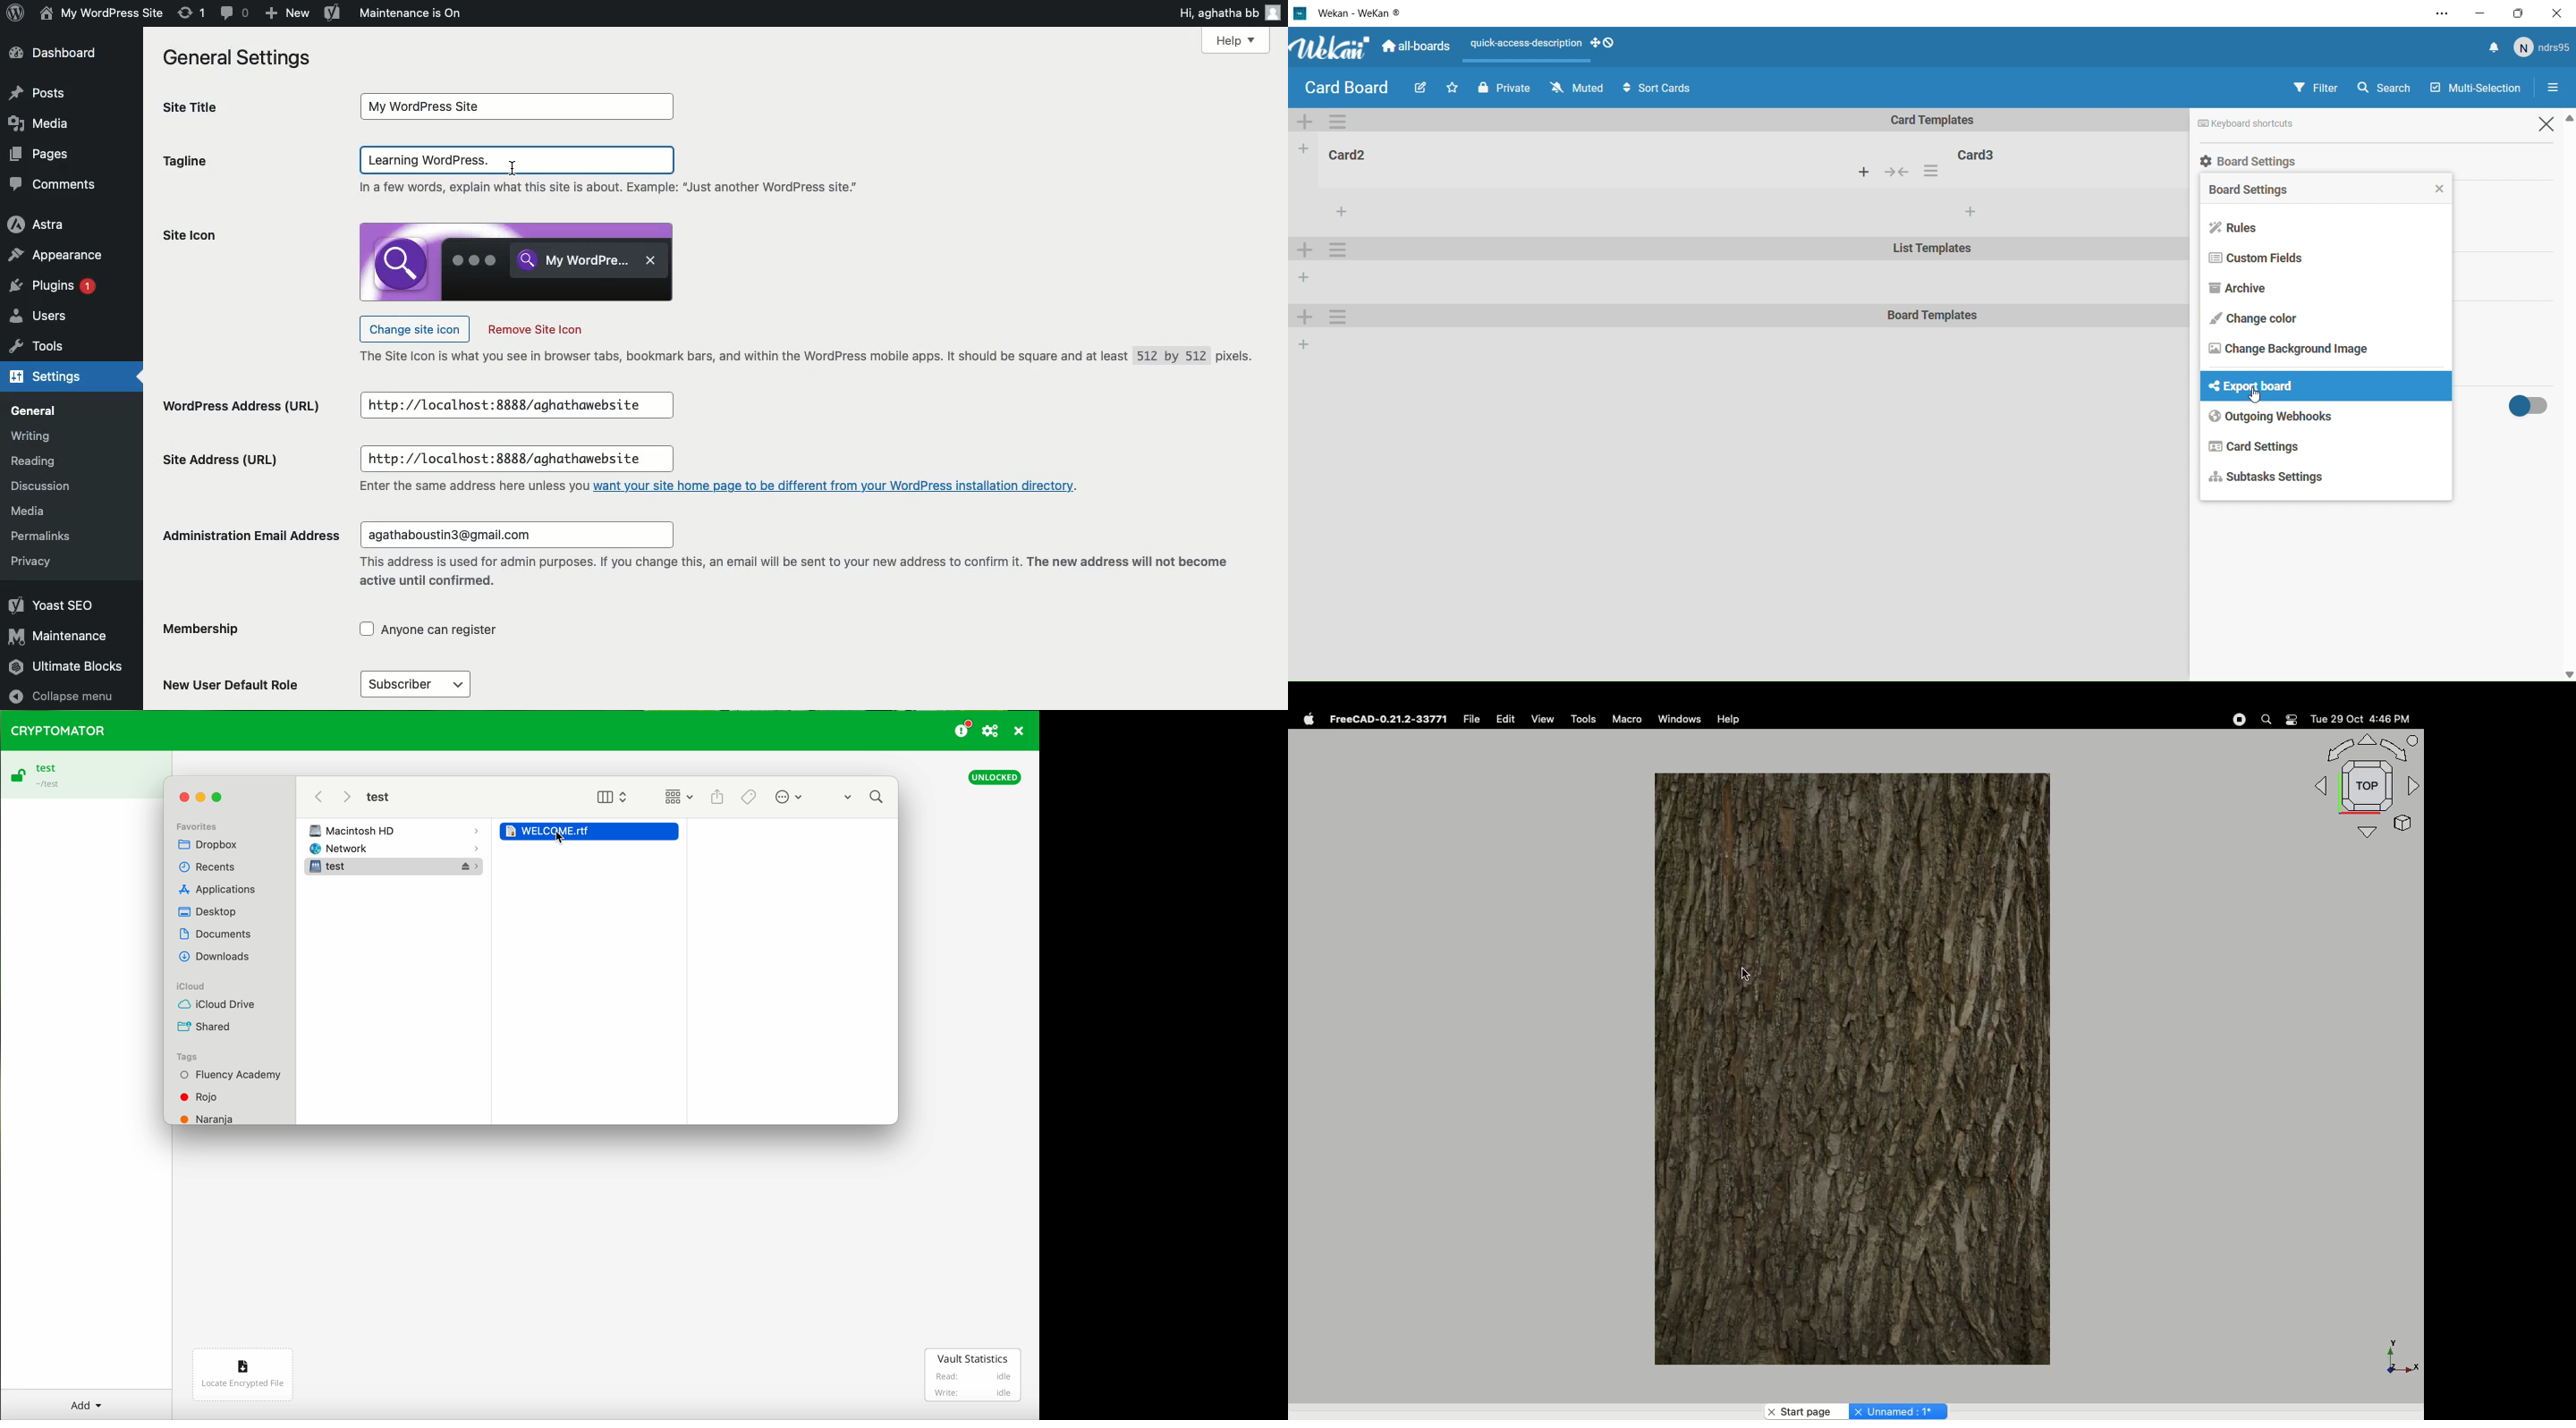  What do you see at coordinates (68, 668) in the screenshot?
I see `Ultimate blocks` at bounding box center [68, 668].